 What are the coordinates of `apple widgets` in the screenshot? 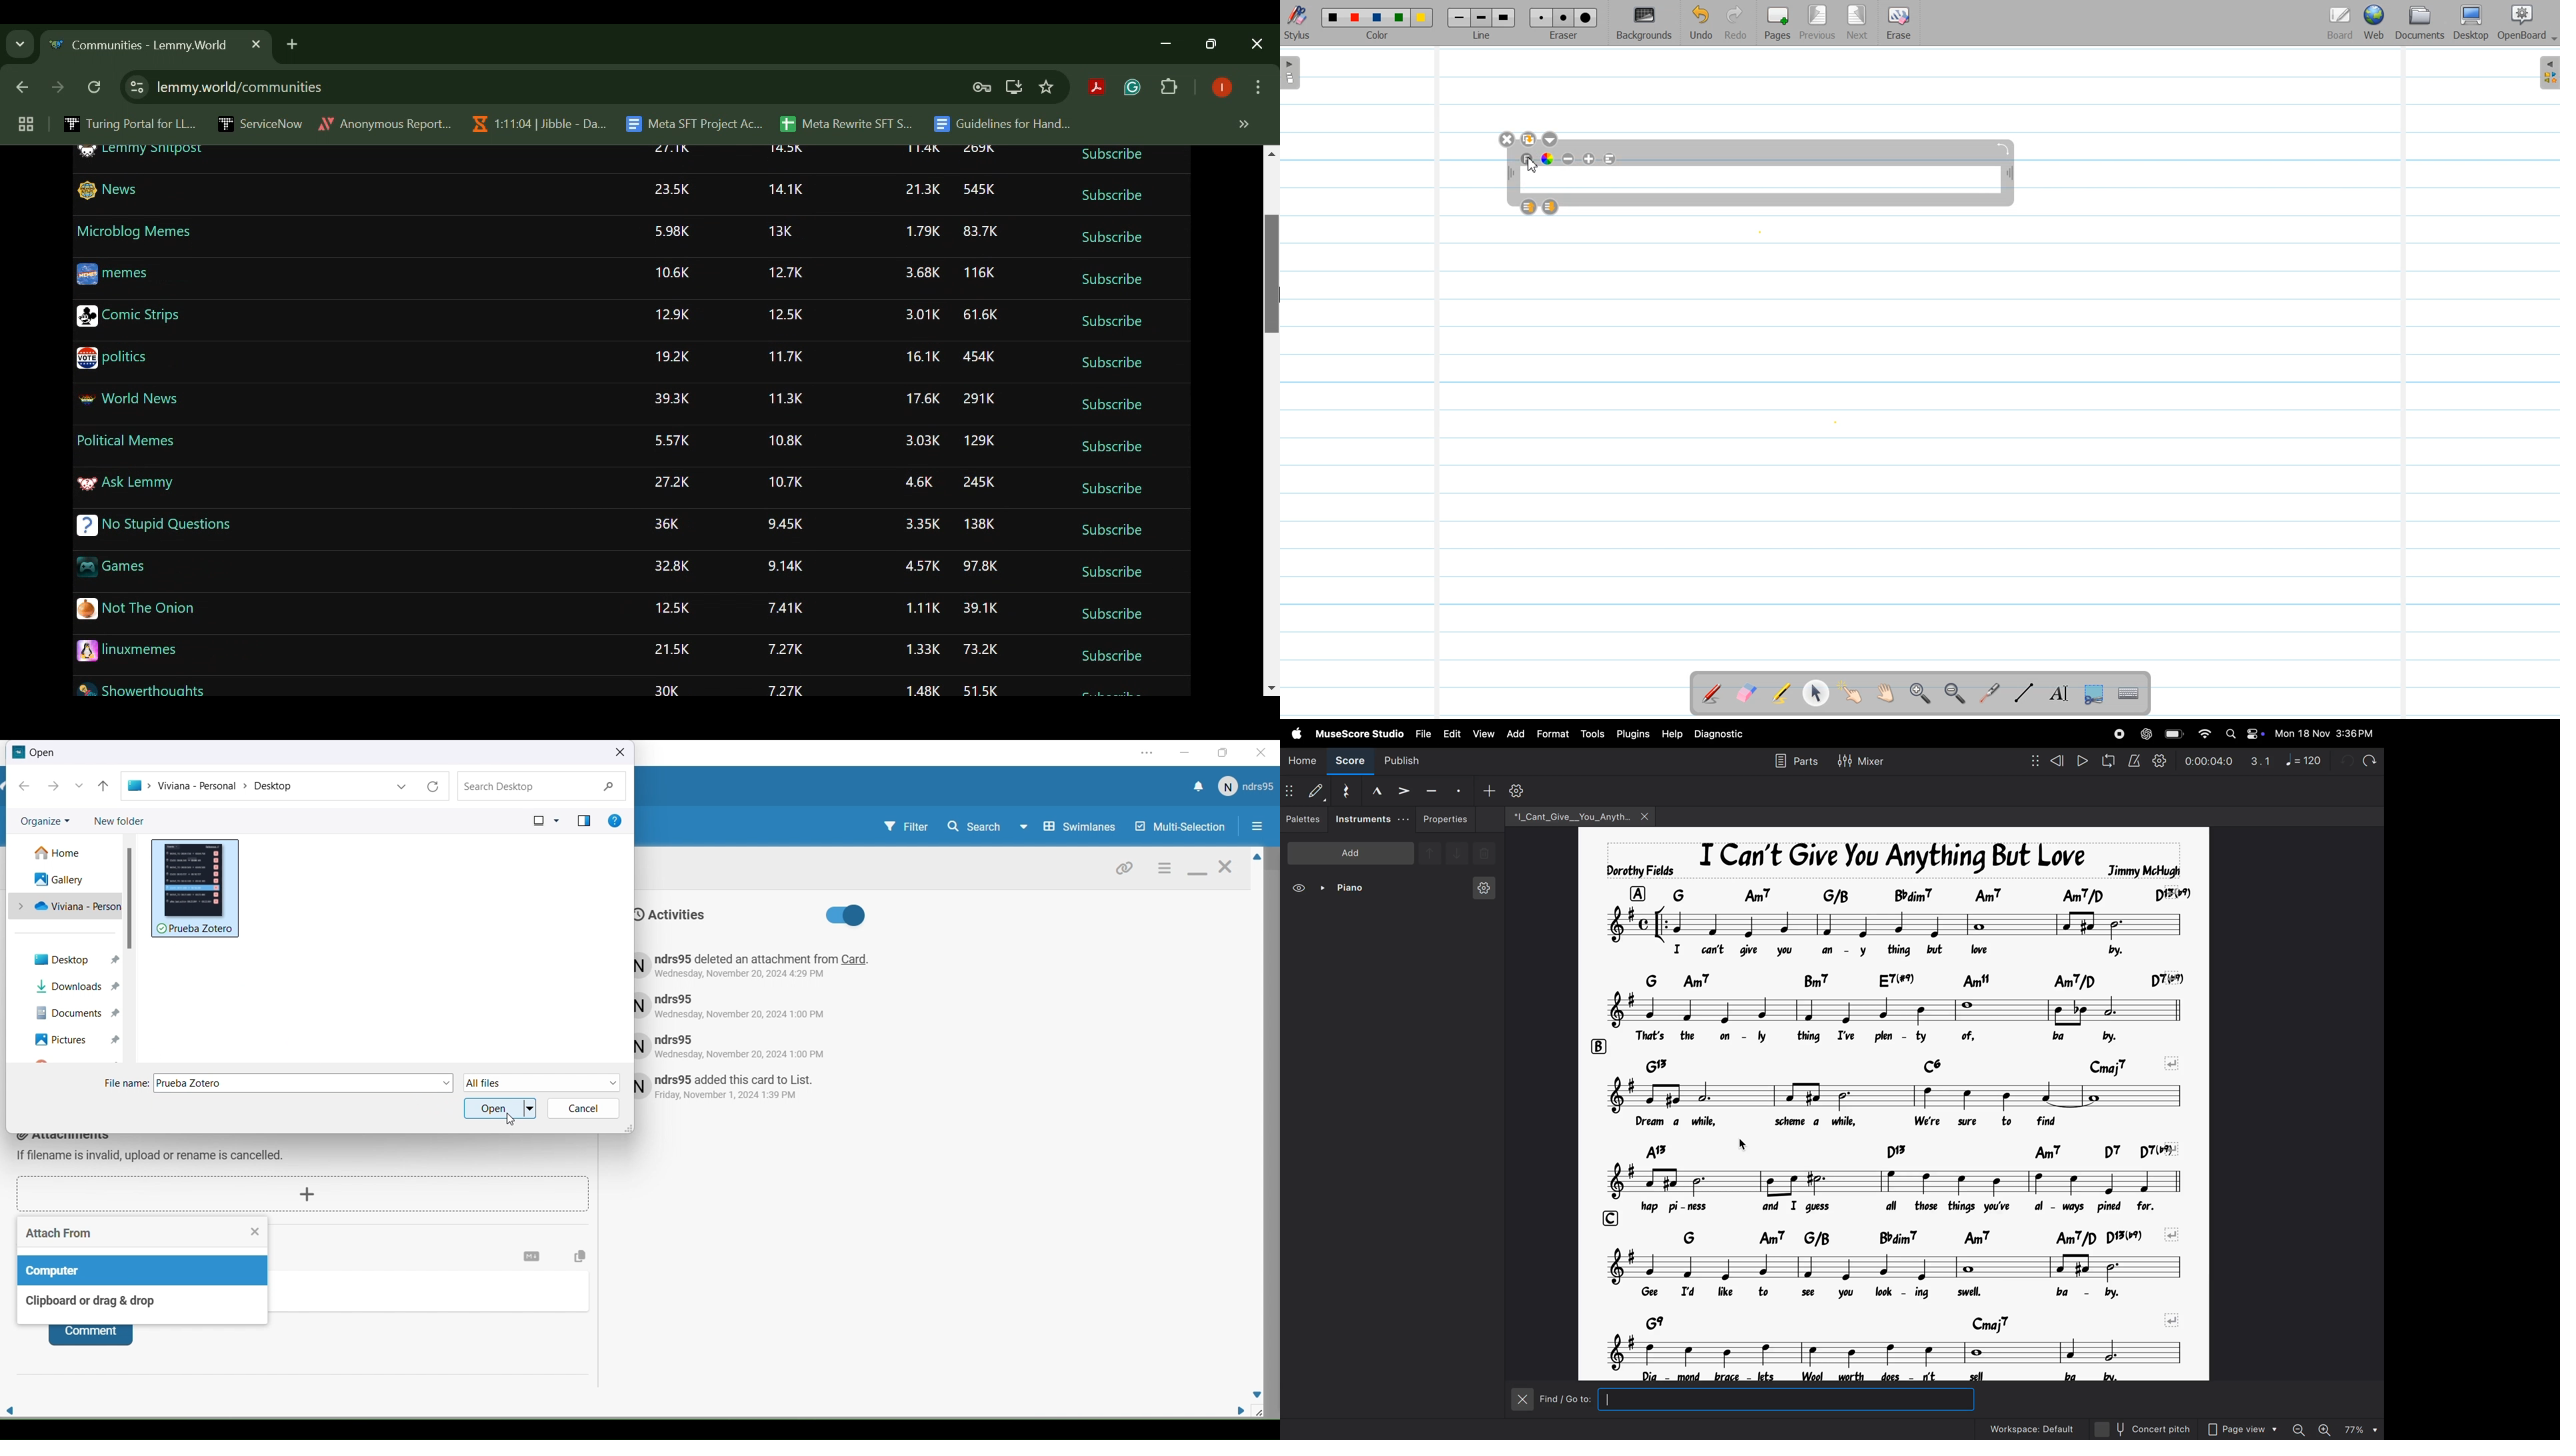 It's located at (2242, 734).